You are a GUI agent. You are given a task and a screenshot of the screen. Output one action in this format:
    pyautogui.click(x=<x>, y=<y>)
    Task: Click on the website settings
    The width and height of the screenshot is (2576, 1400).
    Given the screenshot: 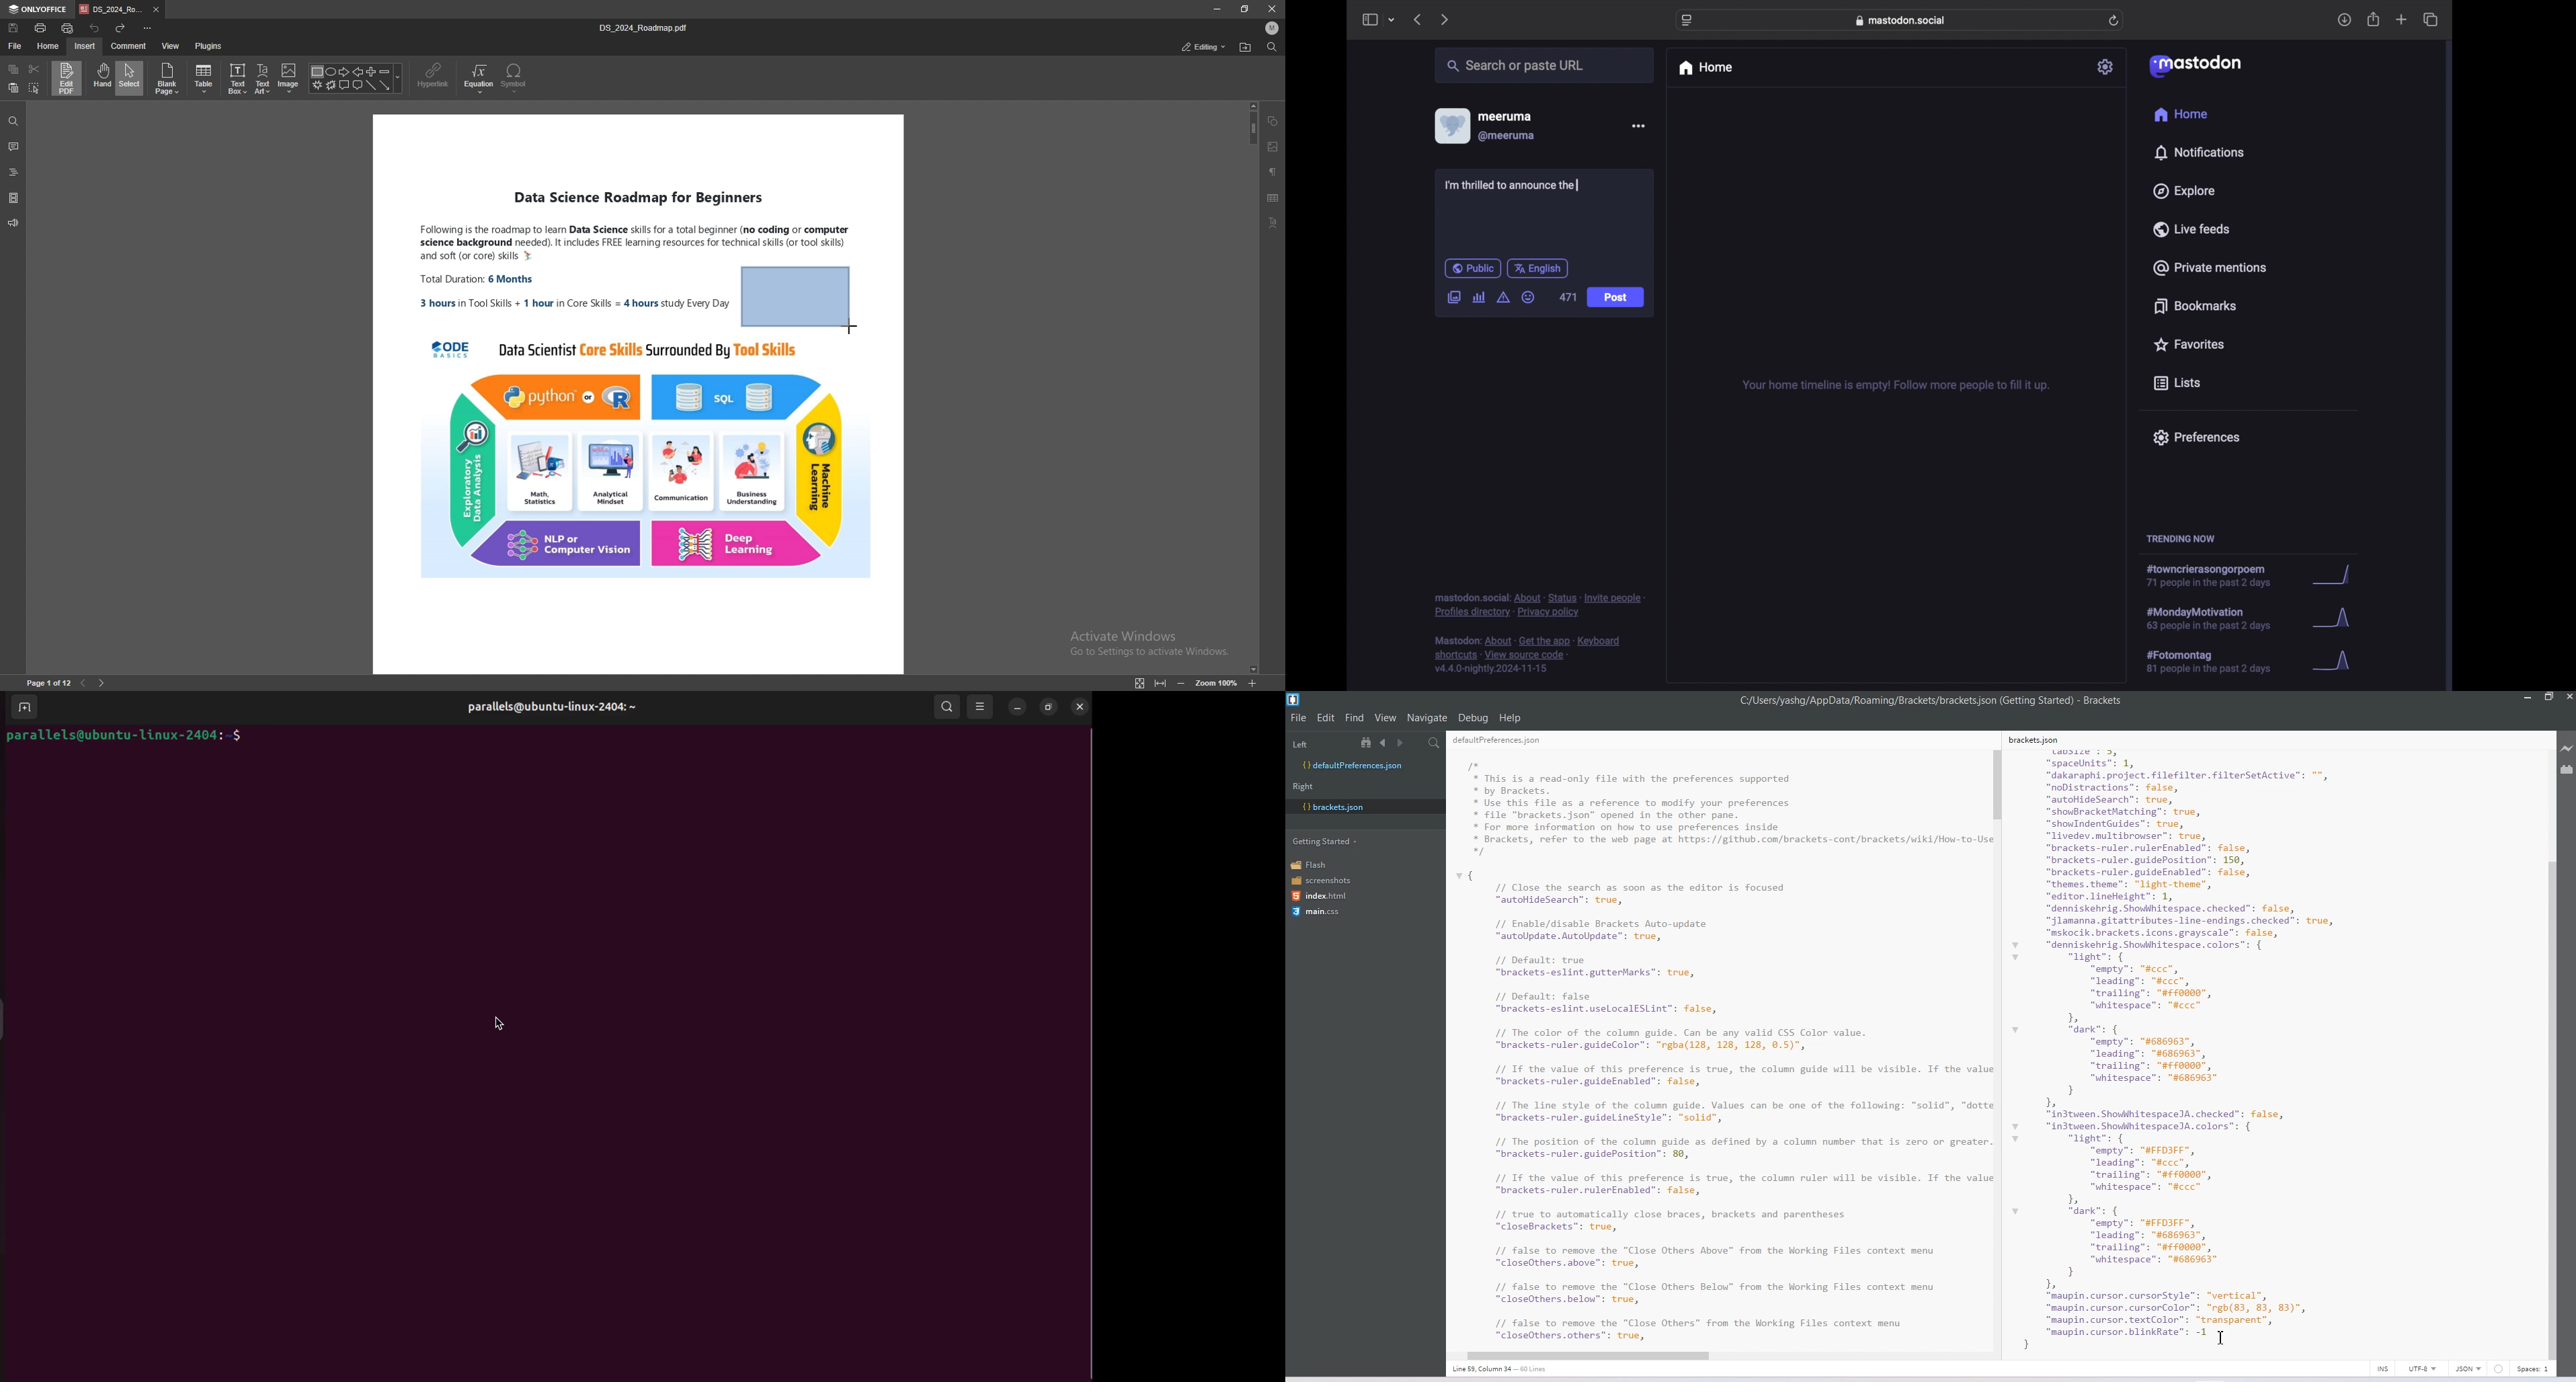 What is the action you would take?
    pyautogui.click(x=1687, y=21)
    